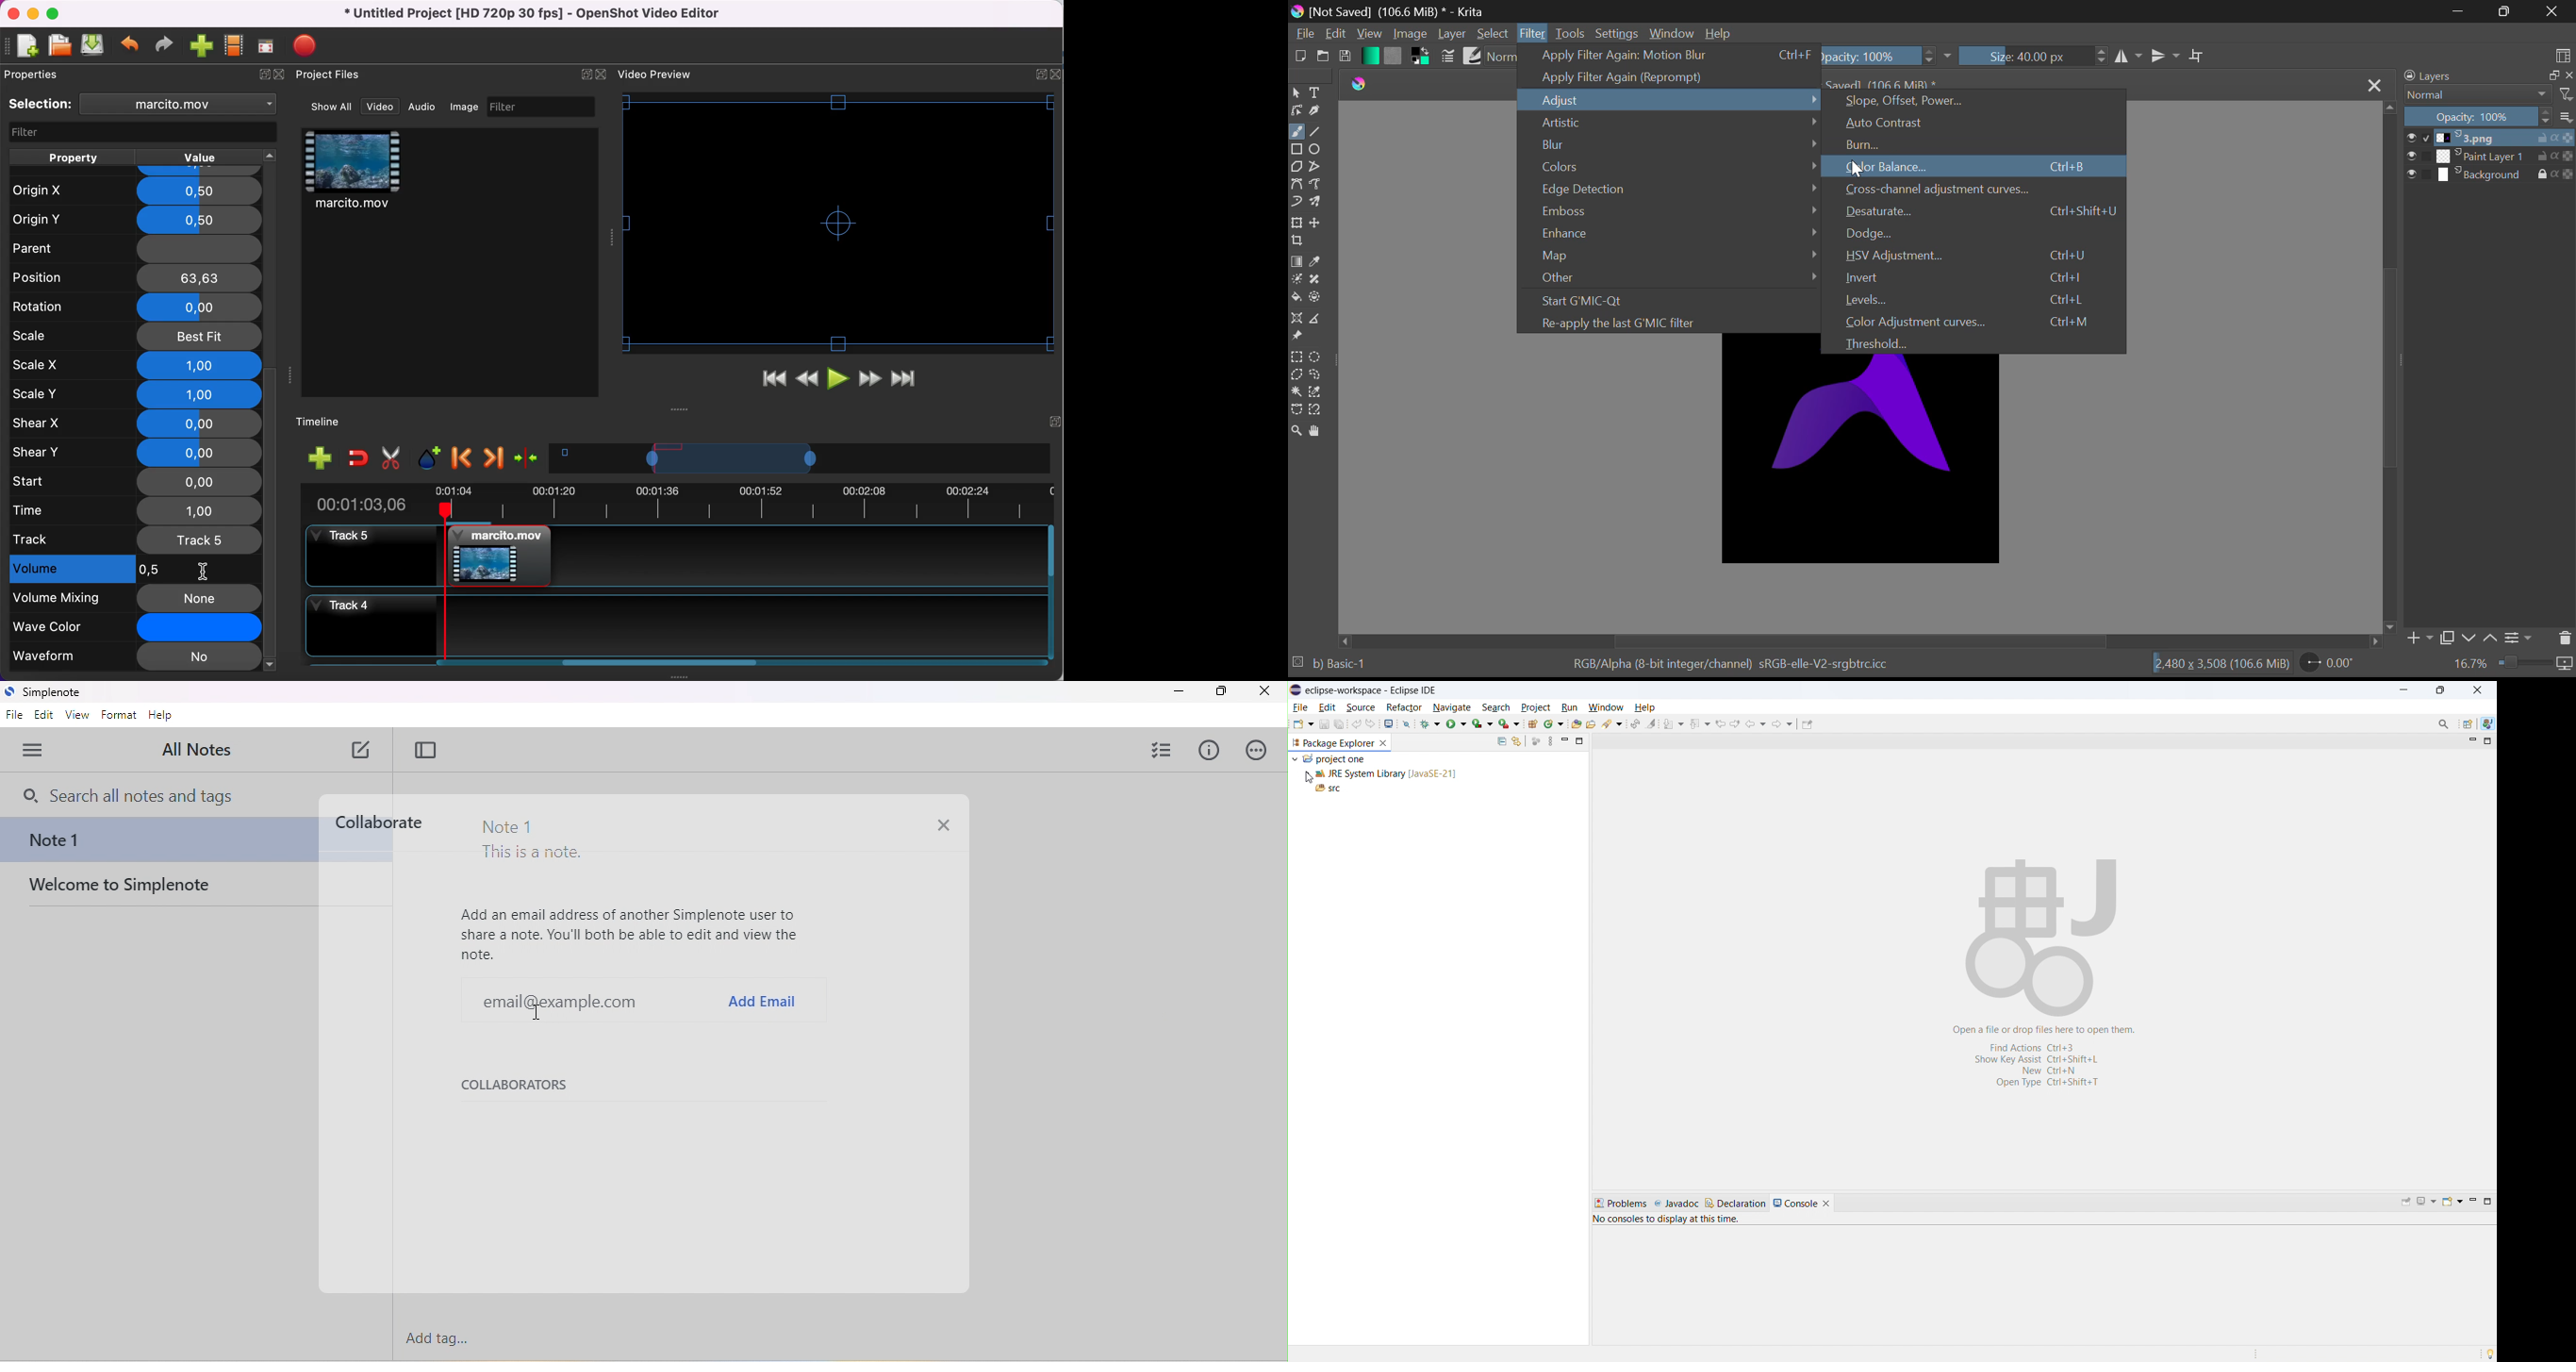 This screenshot has height=1372, width=2576. What do you see at coordinates (904, 380) in the screenshot?
I see `jump to end` at bounding box center [904, 380].